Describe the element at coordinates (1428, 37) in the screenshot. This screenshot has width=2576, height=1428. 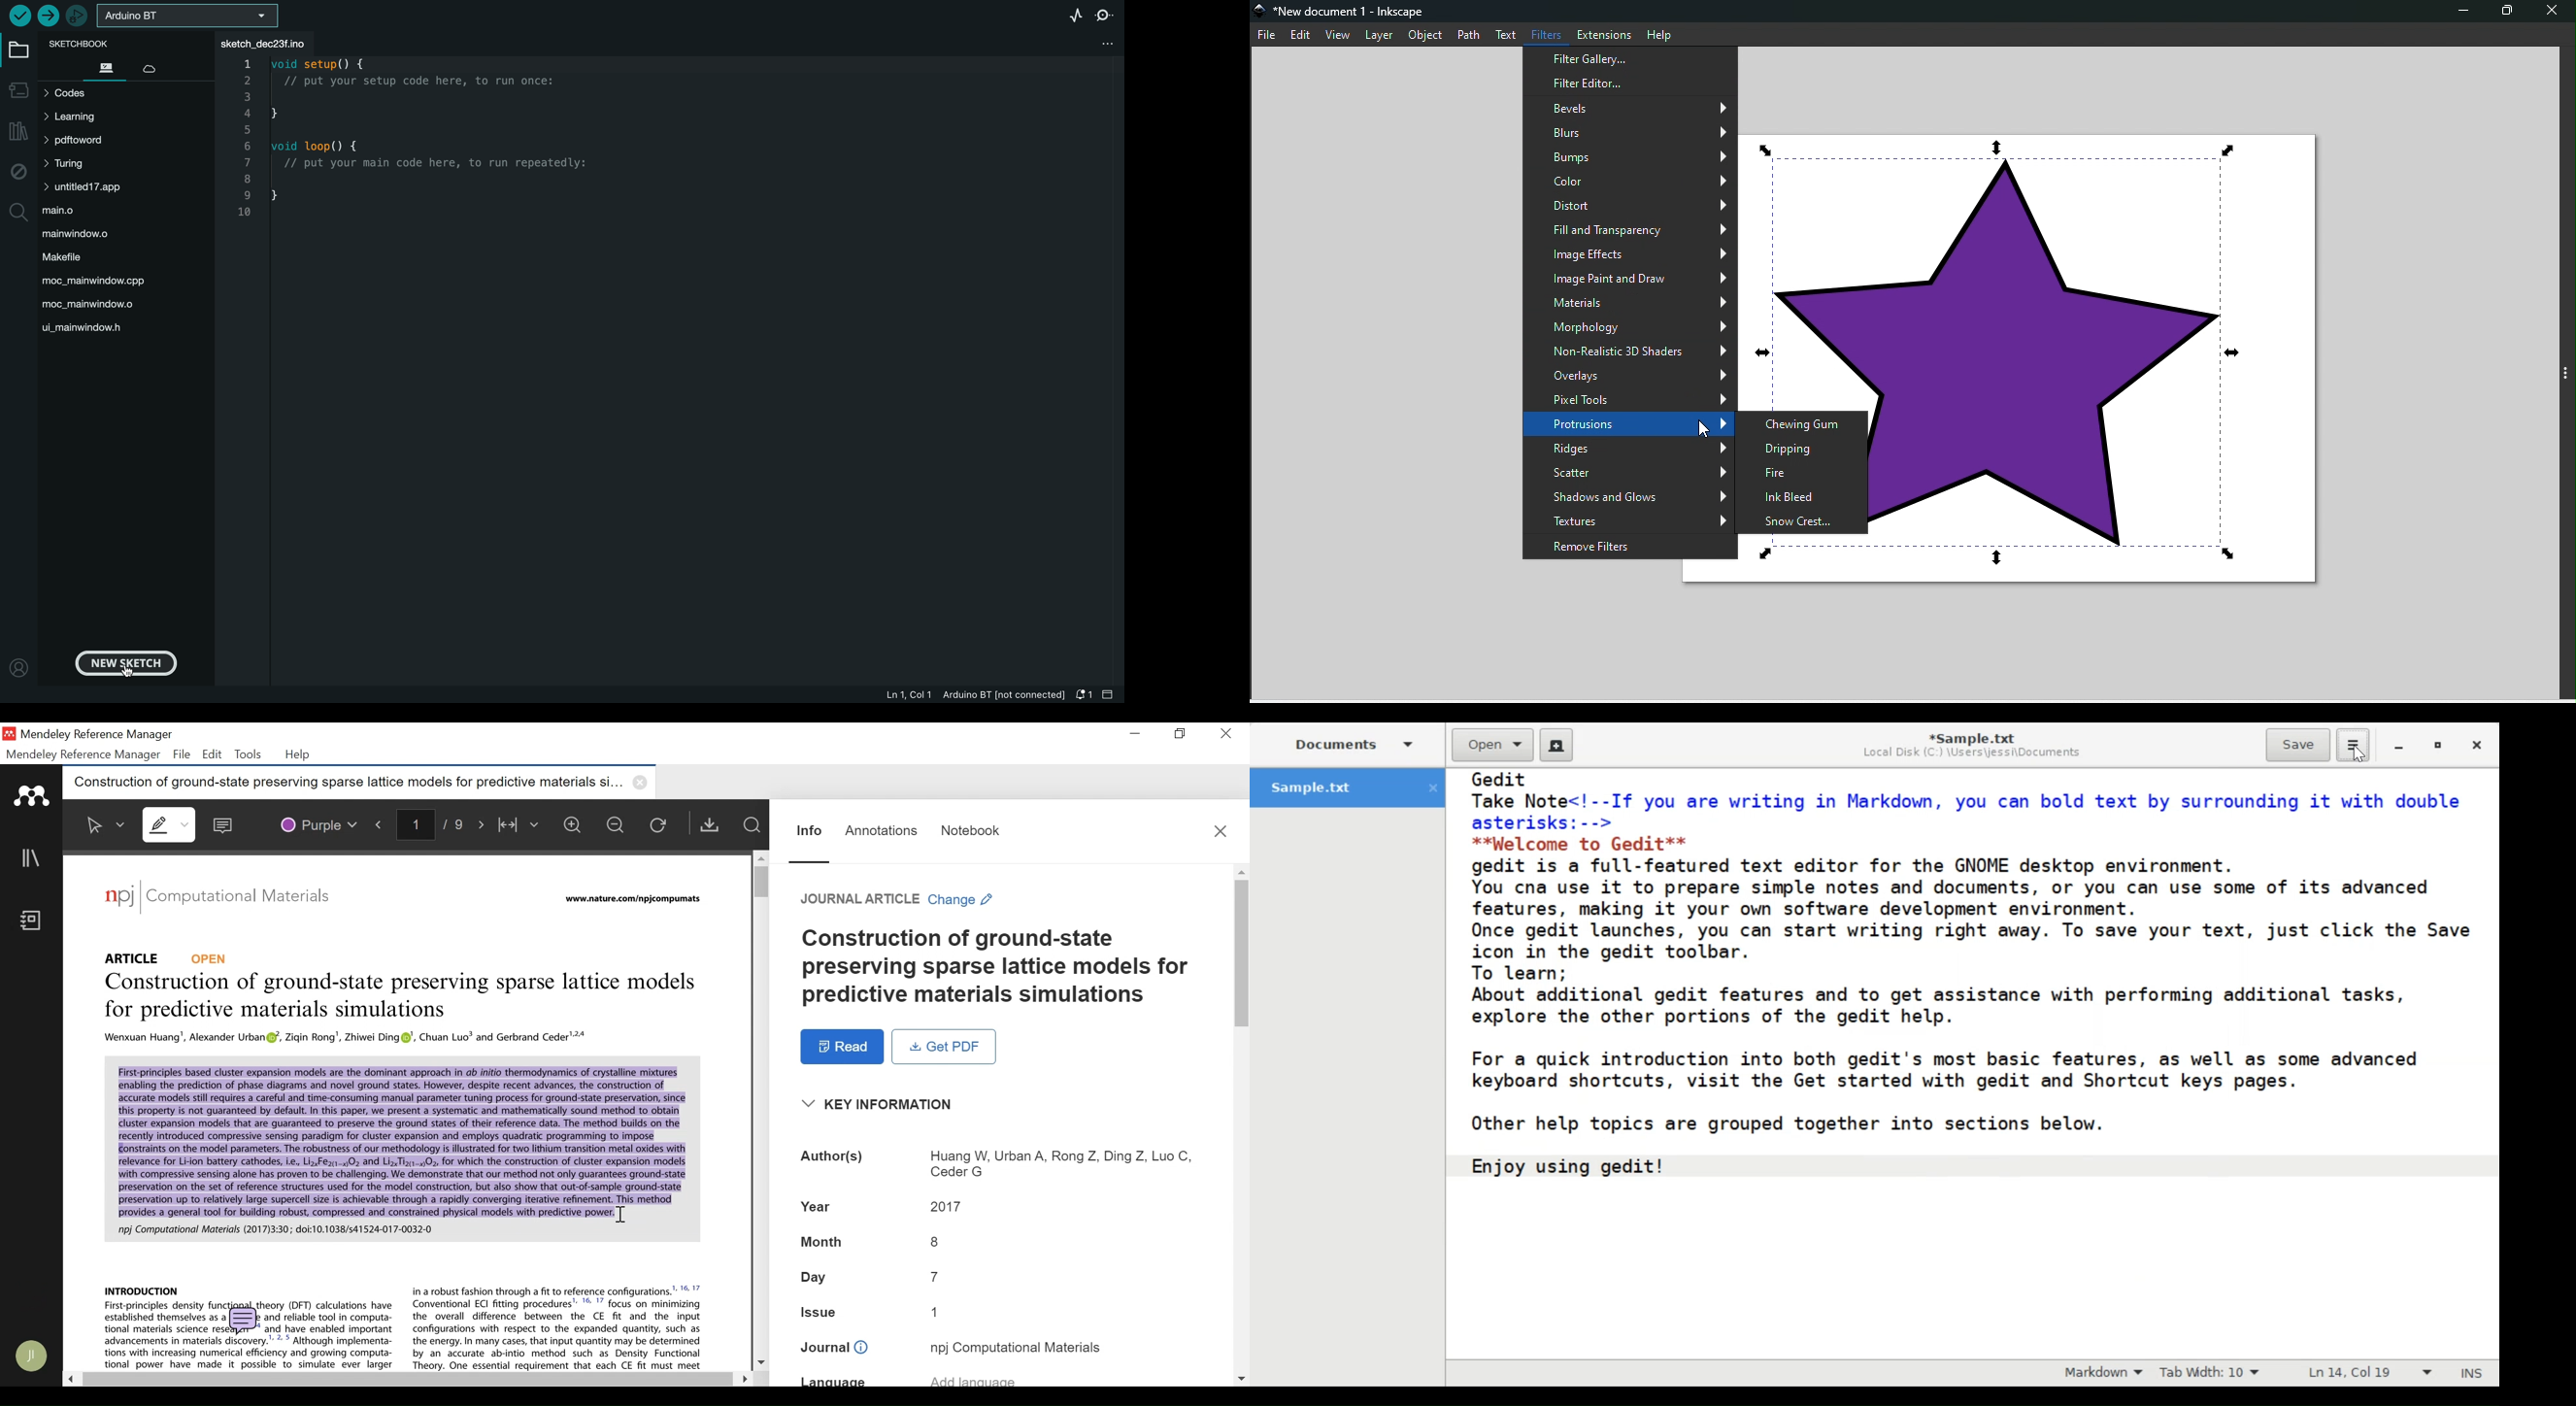
I see `Object` at that location.